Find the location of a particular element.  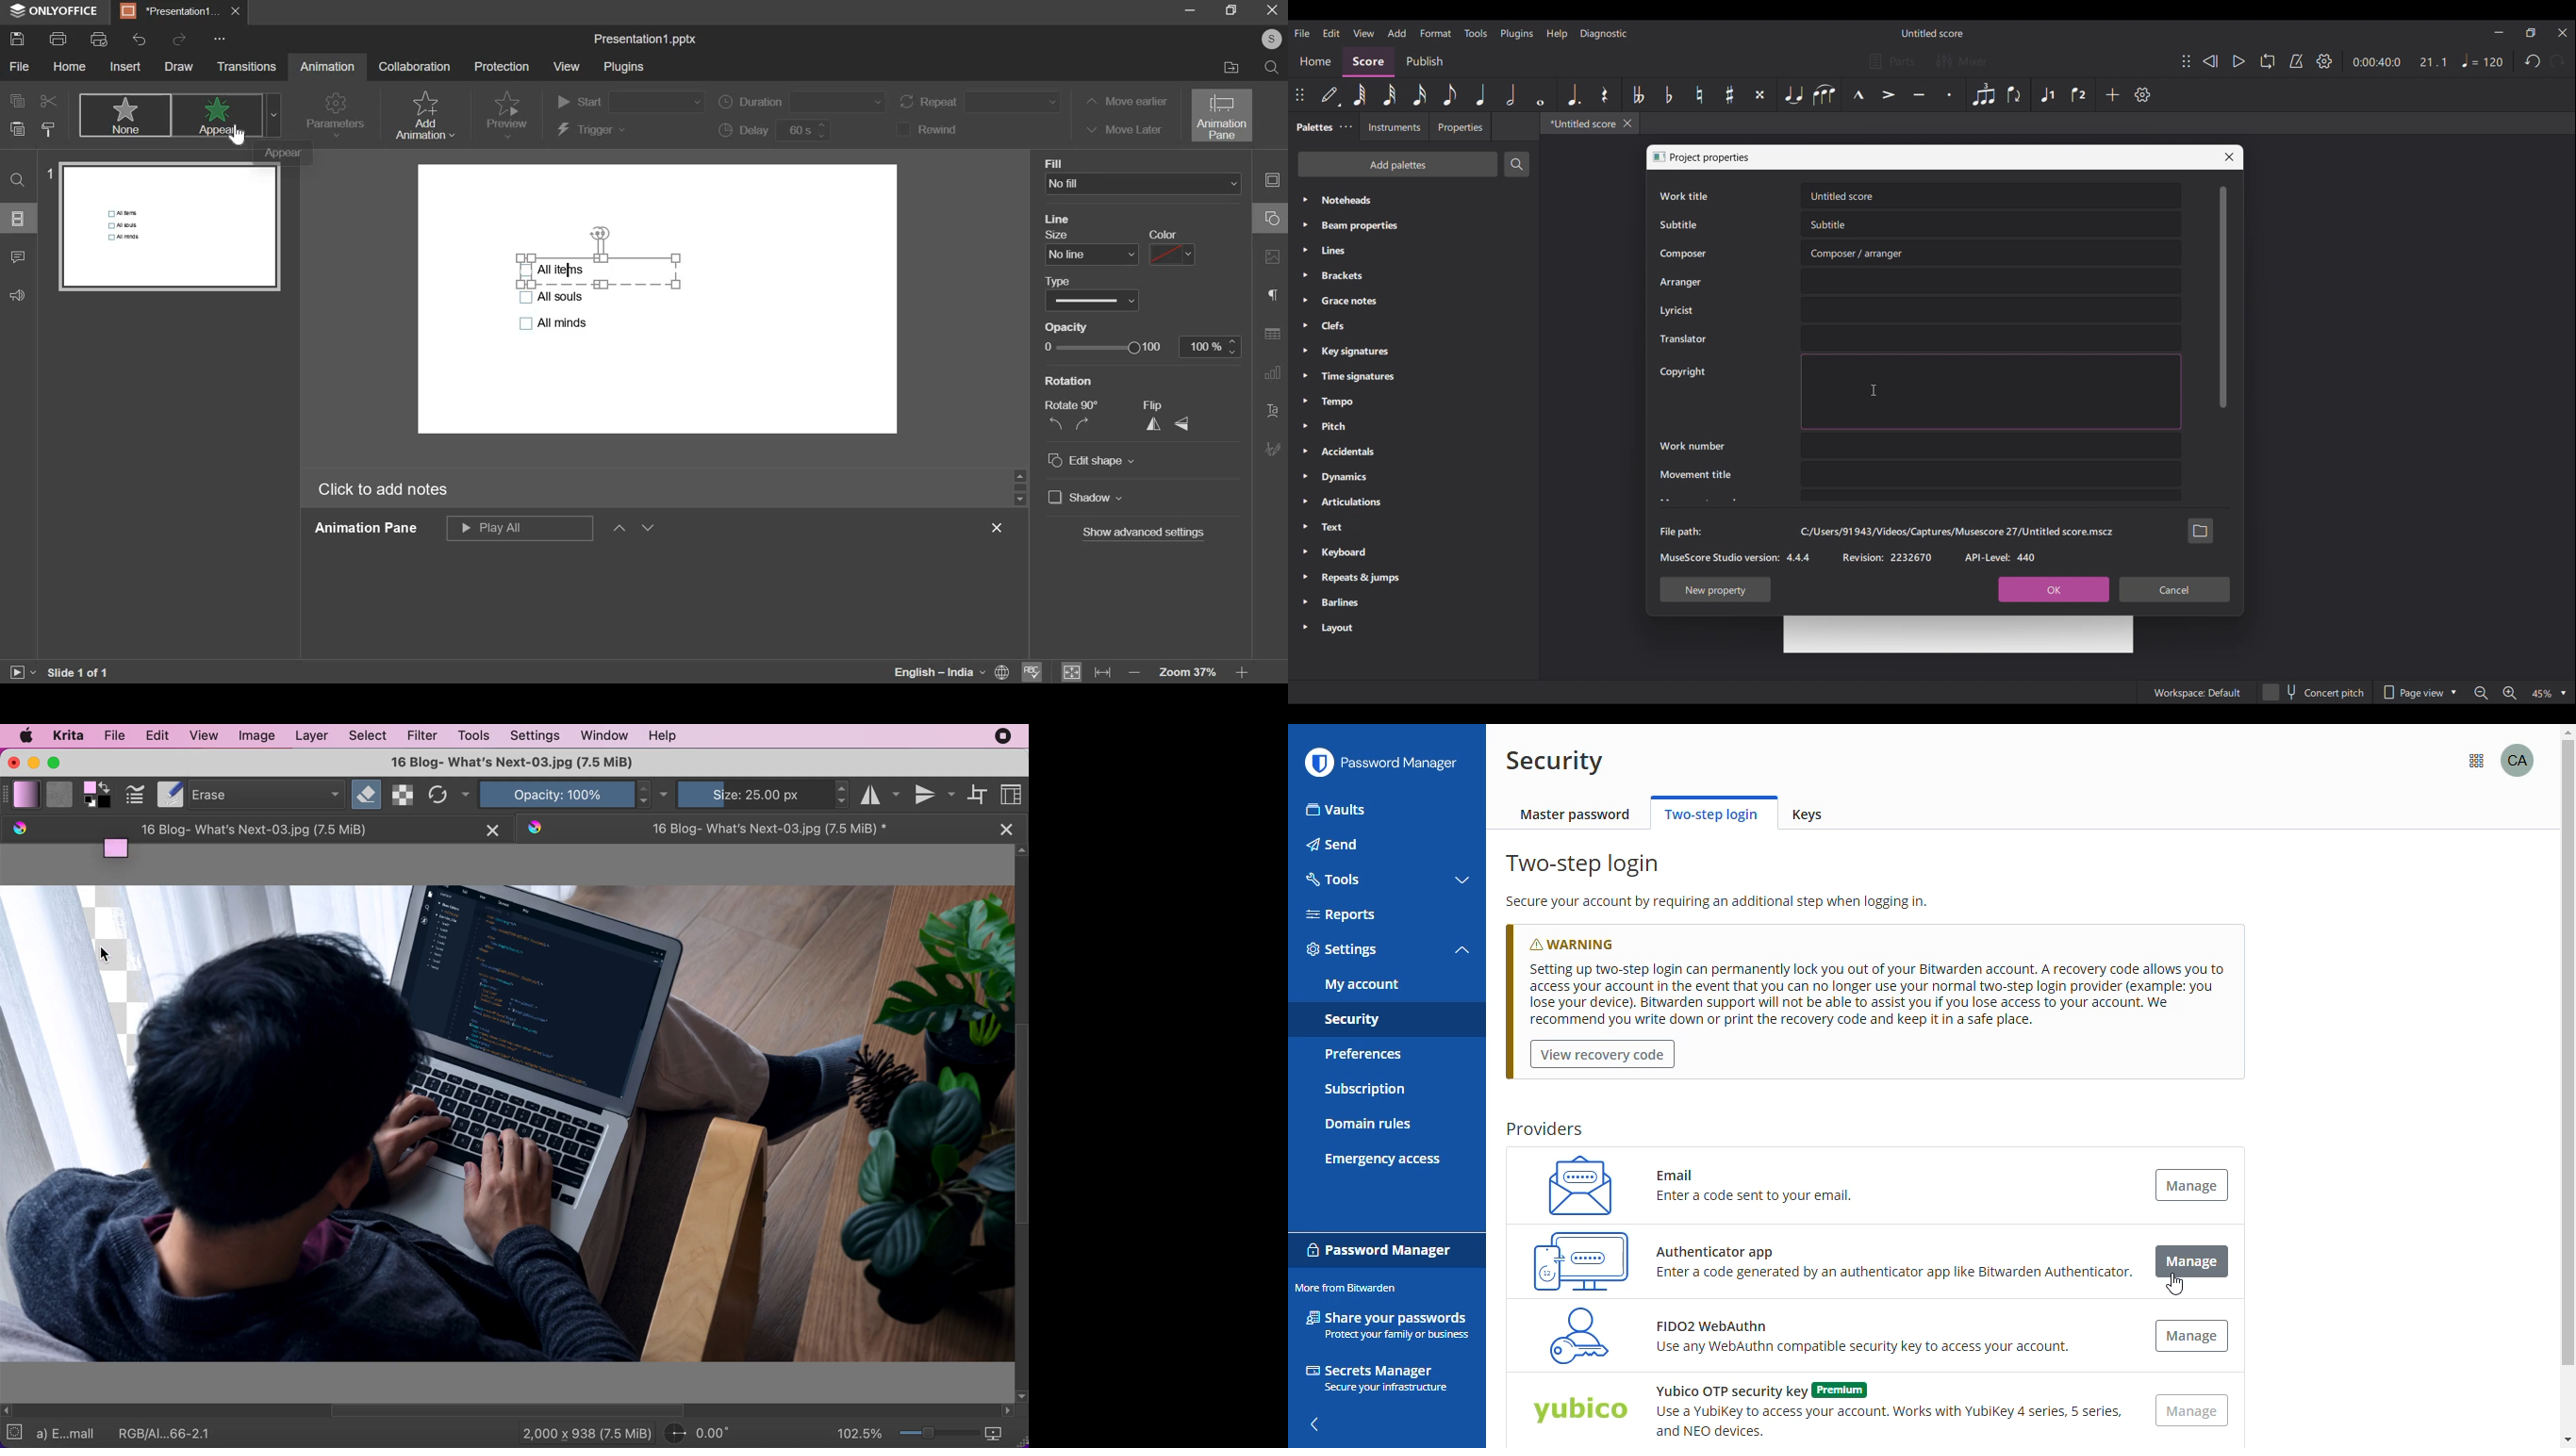

Metronome is located at coordinates (2296, 62).